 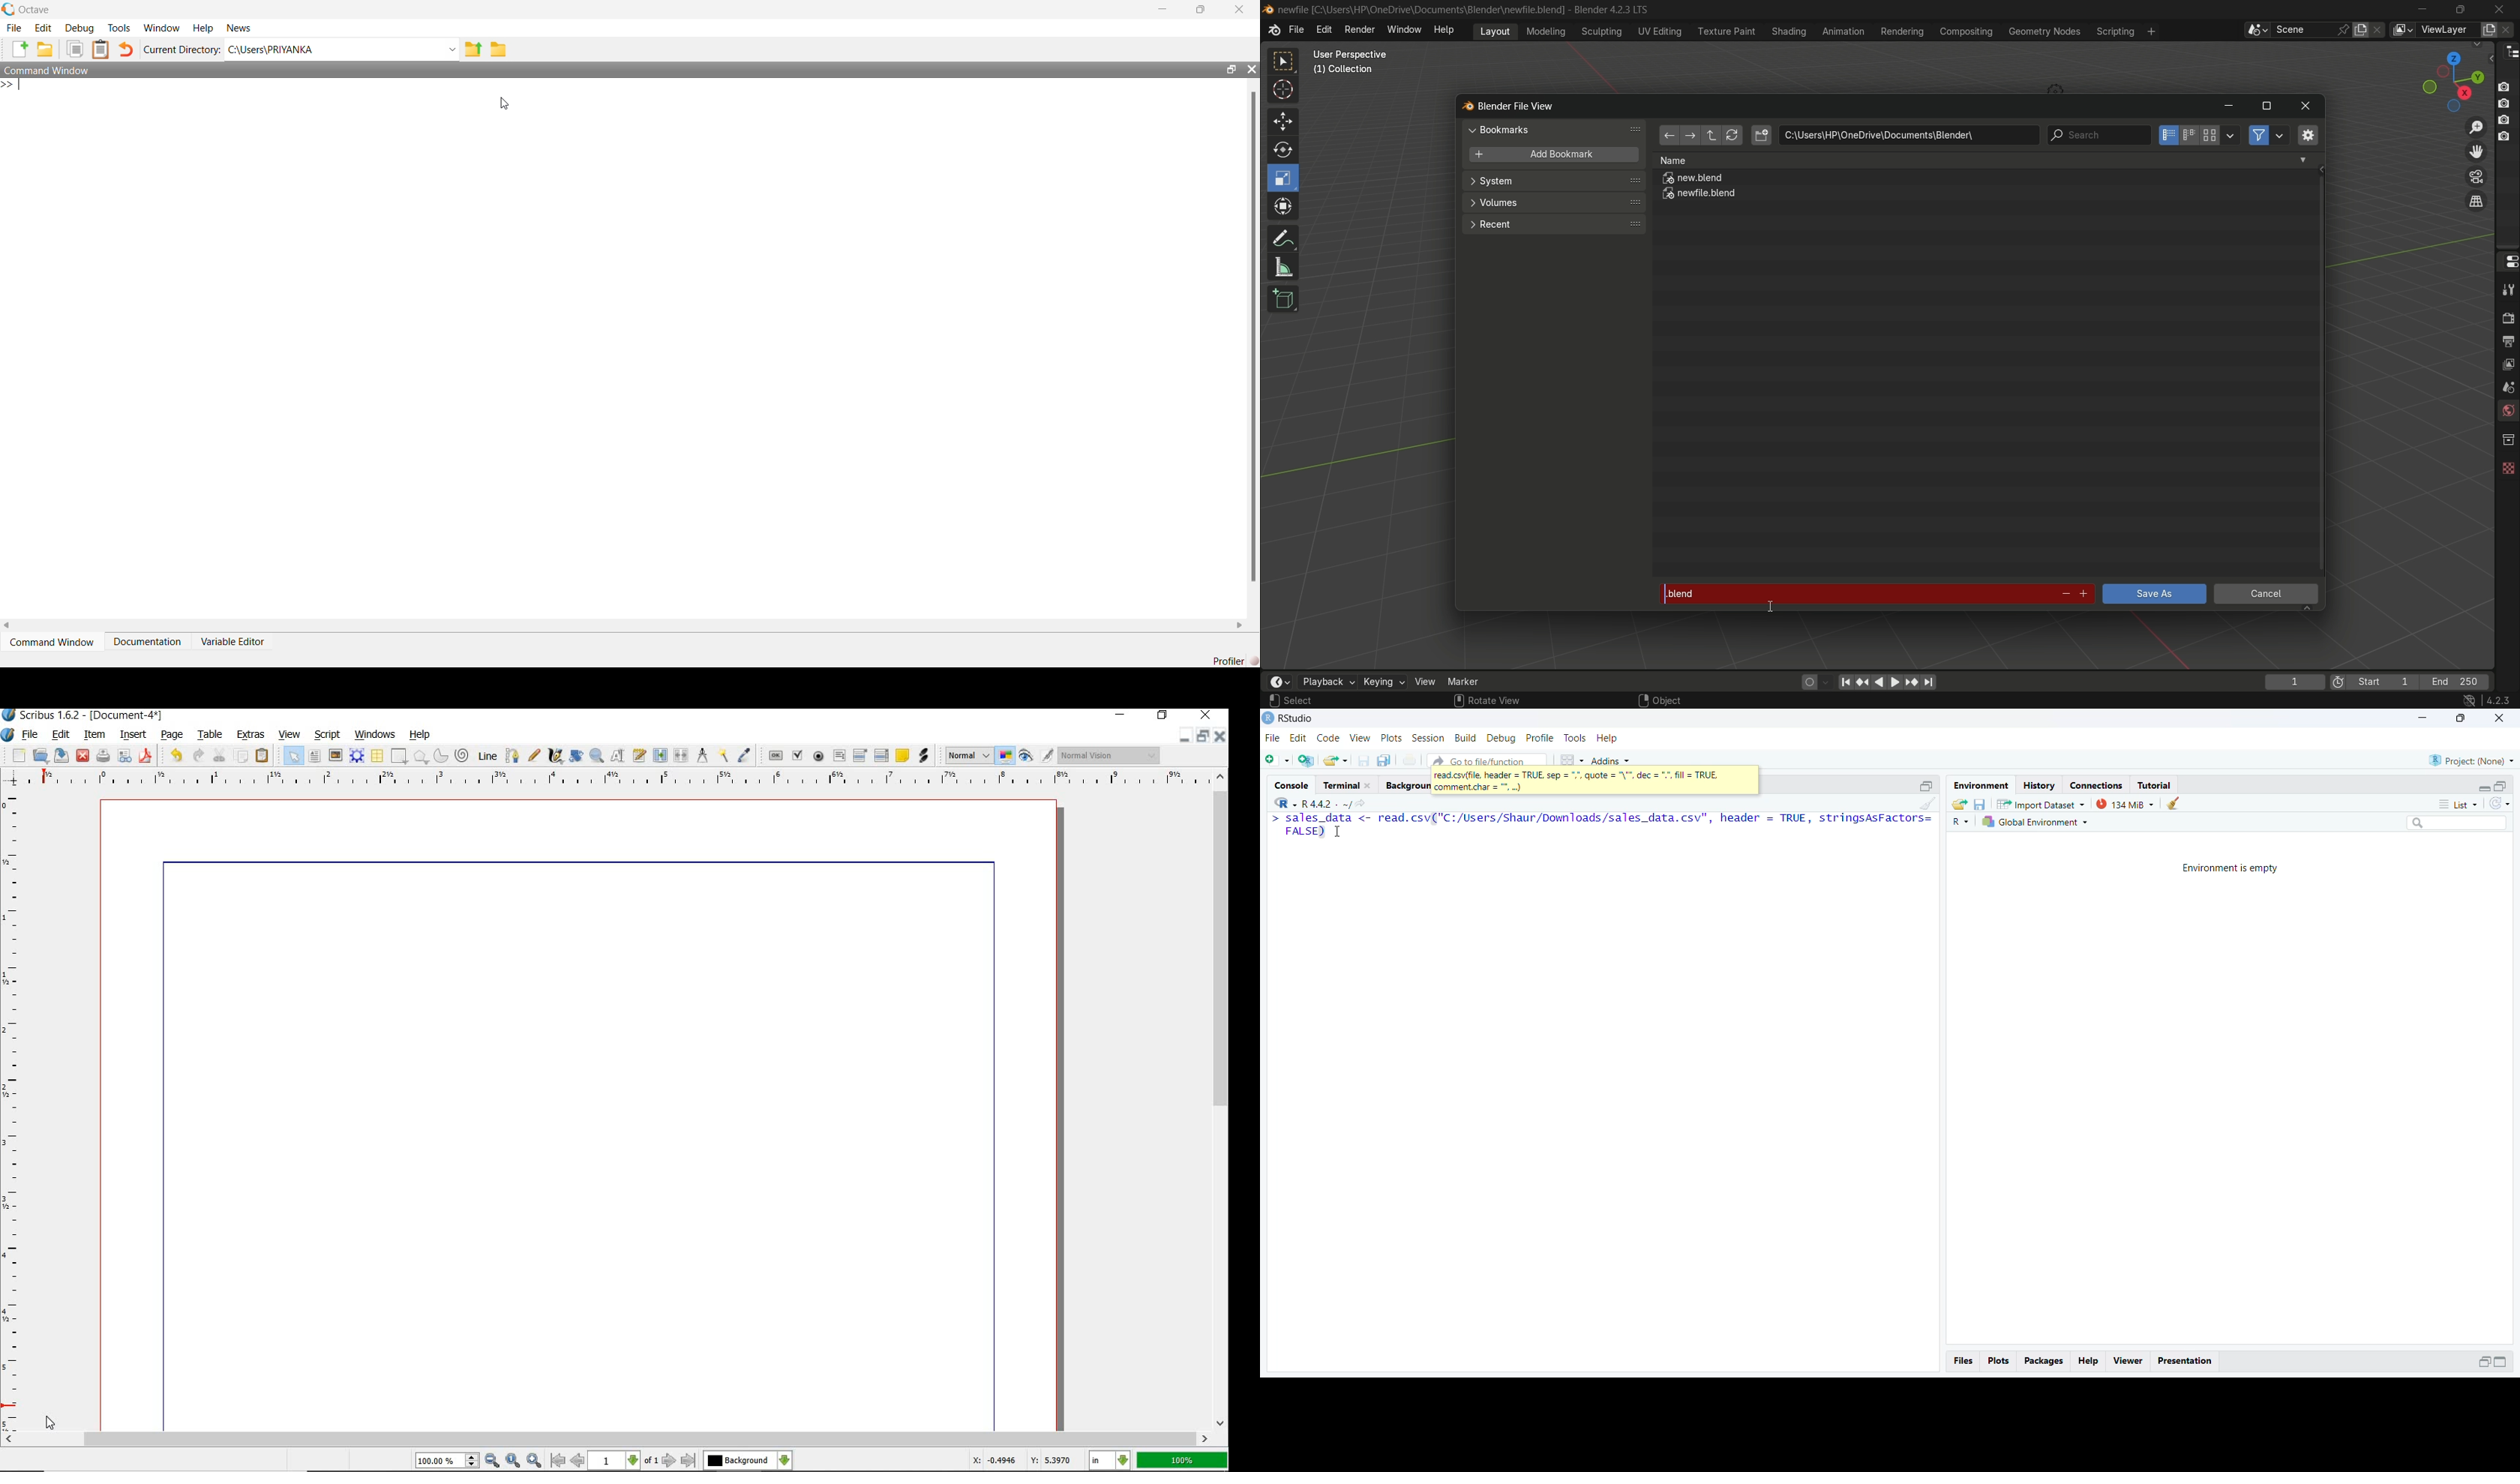 What do you see at coordinates (2483, 1363) in the screenshot?
I see `Maximize` at bounding box center [2483, 1363].